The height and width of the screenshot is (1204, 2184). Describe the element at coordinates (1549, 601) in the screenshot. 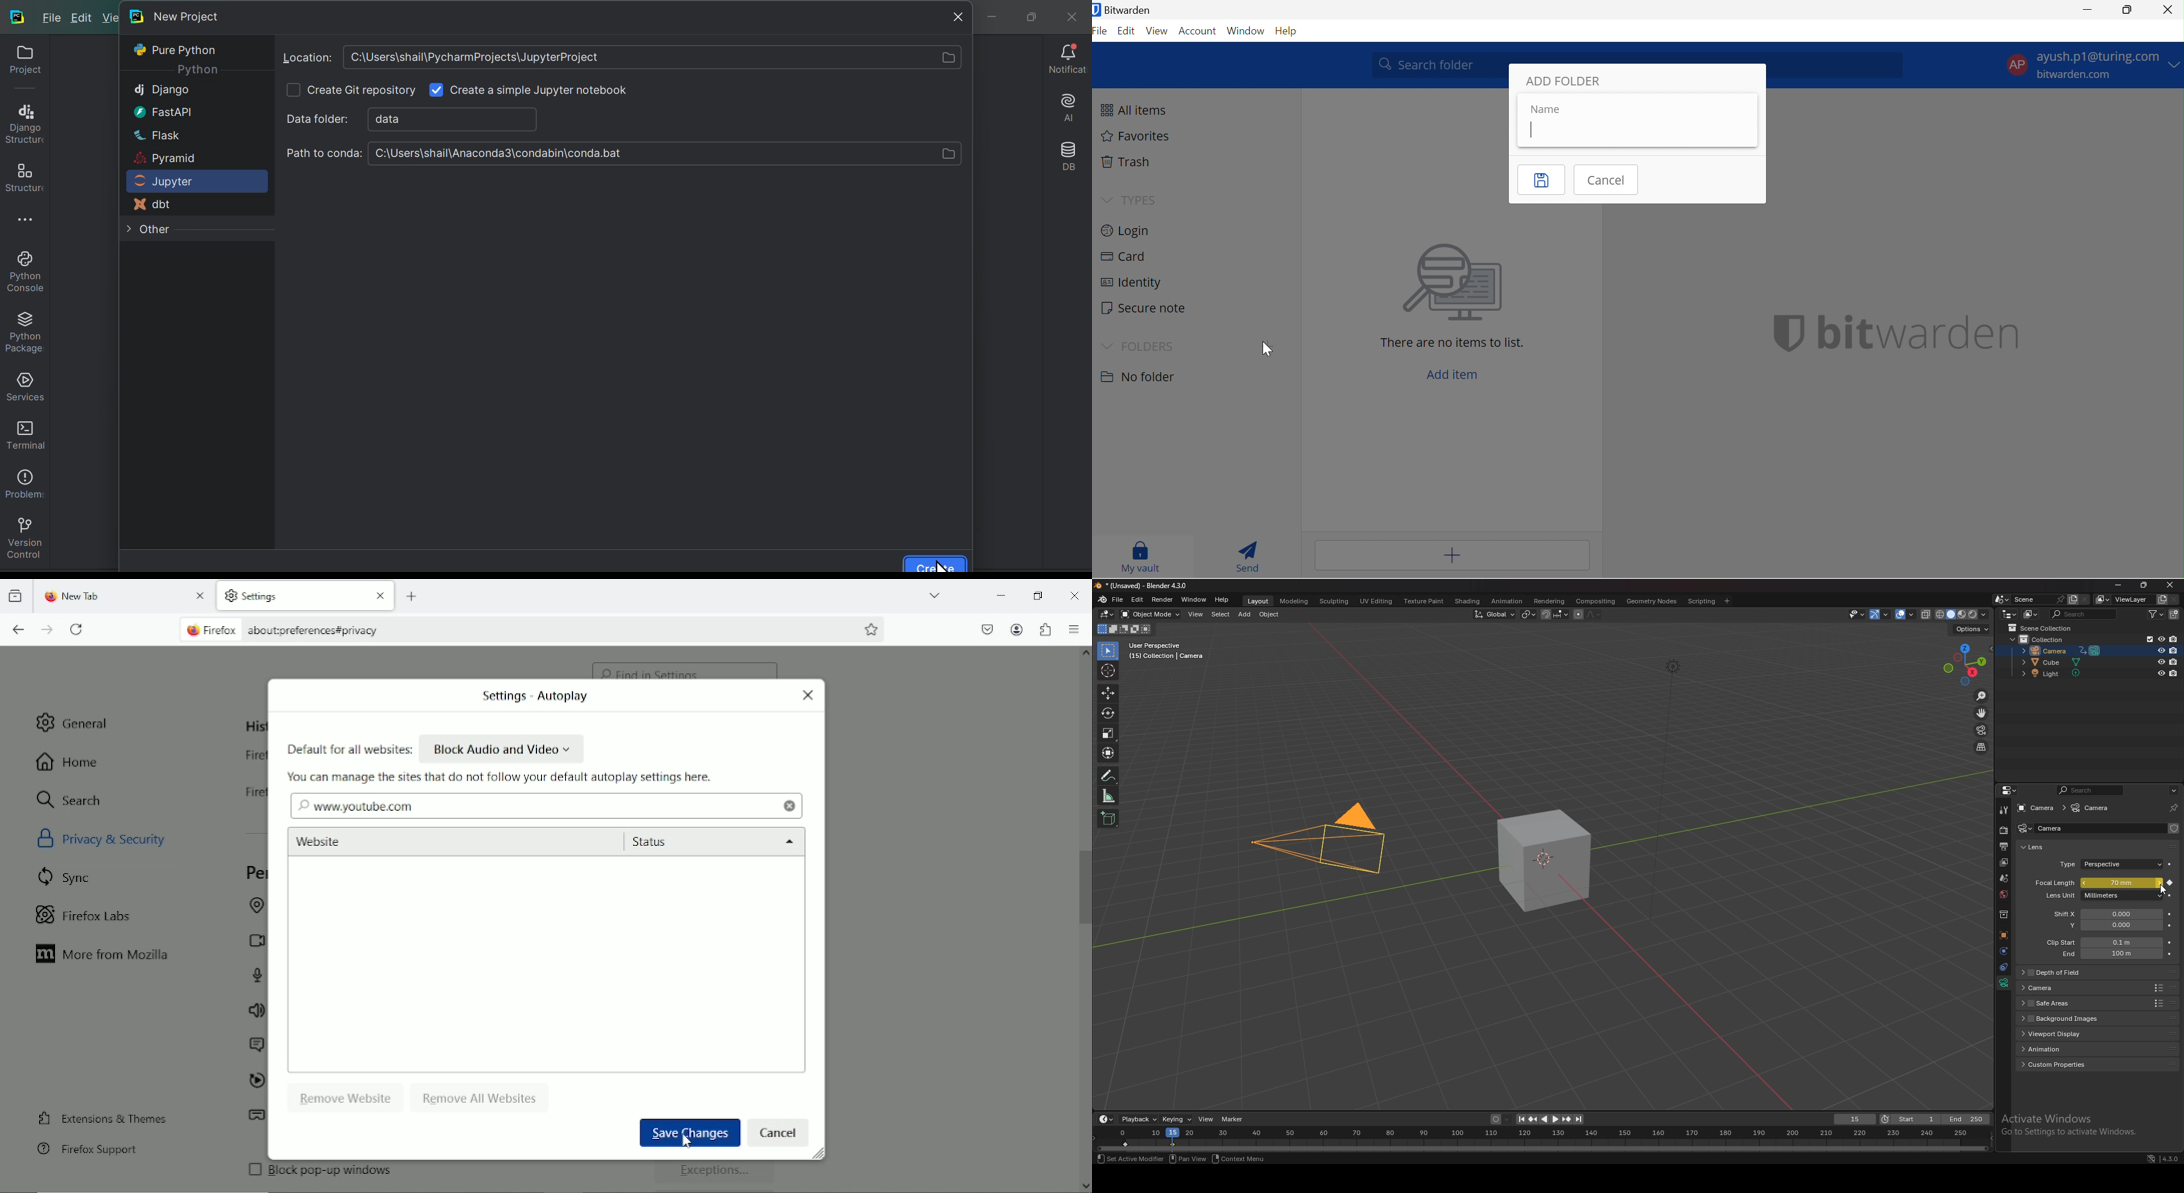

I see `rendering` at that location.